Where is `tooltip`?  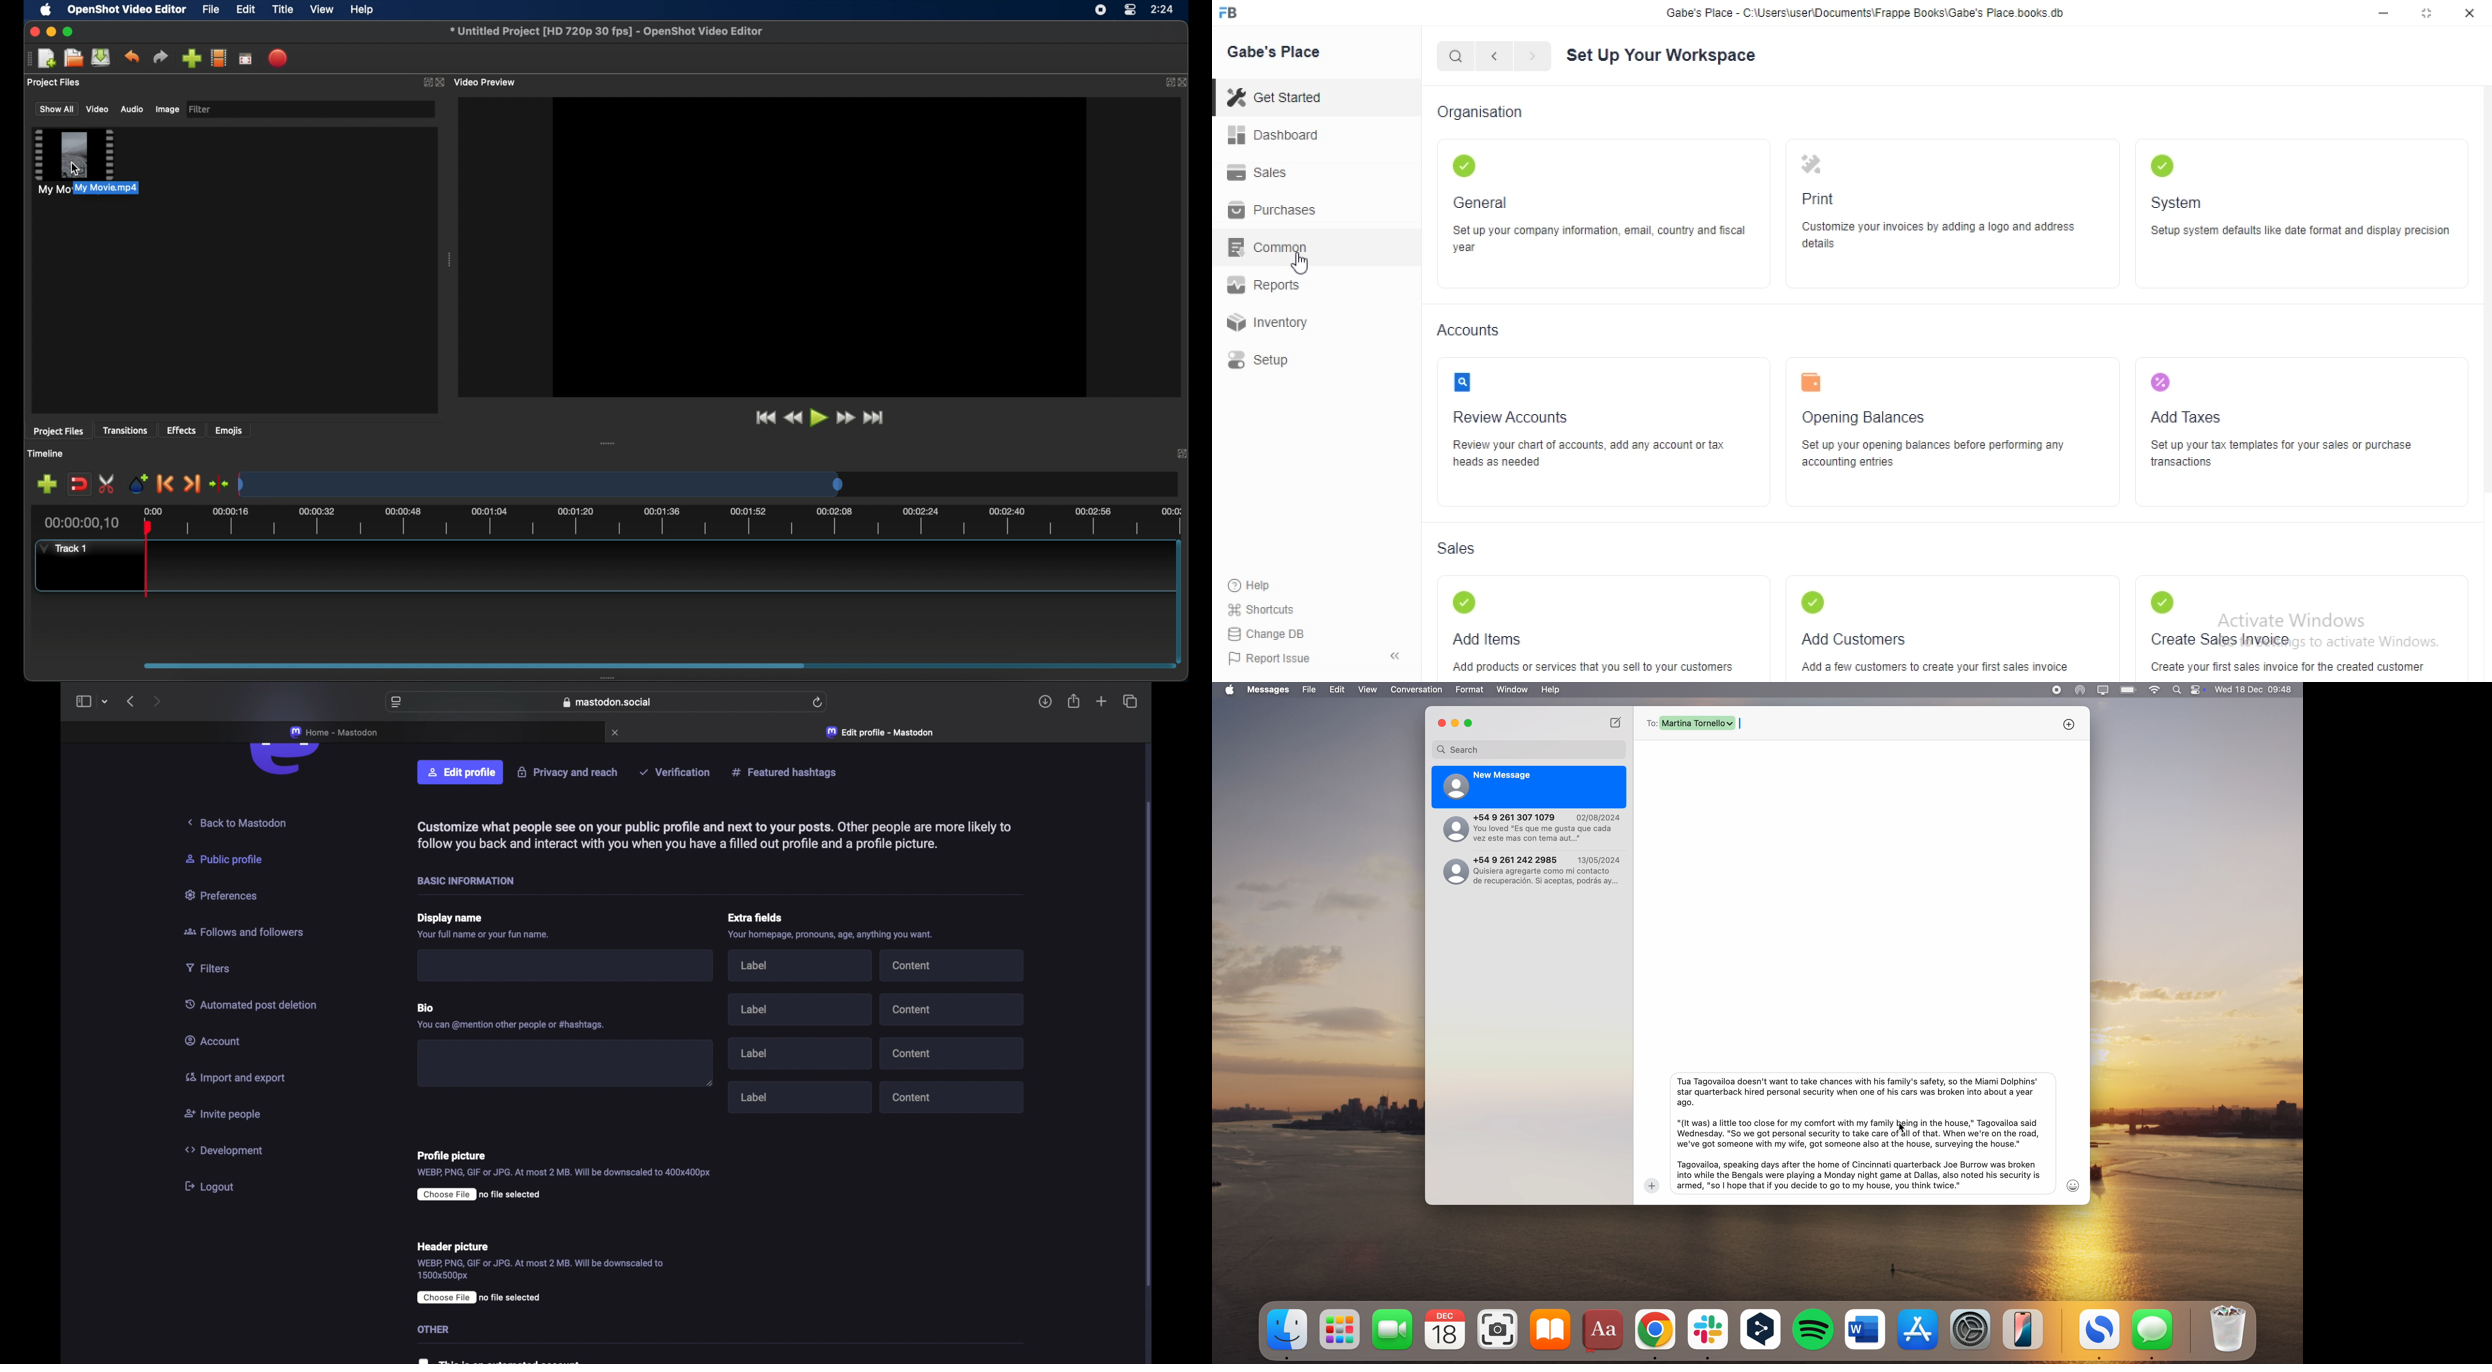 tooltip is located at coordinates (130, 188).